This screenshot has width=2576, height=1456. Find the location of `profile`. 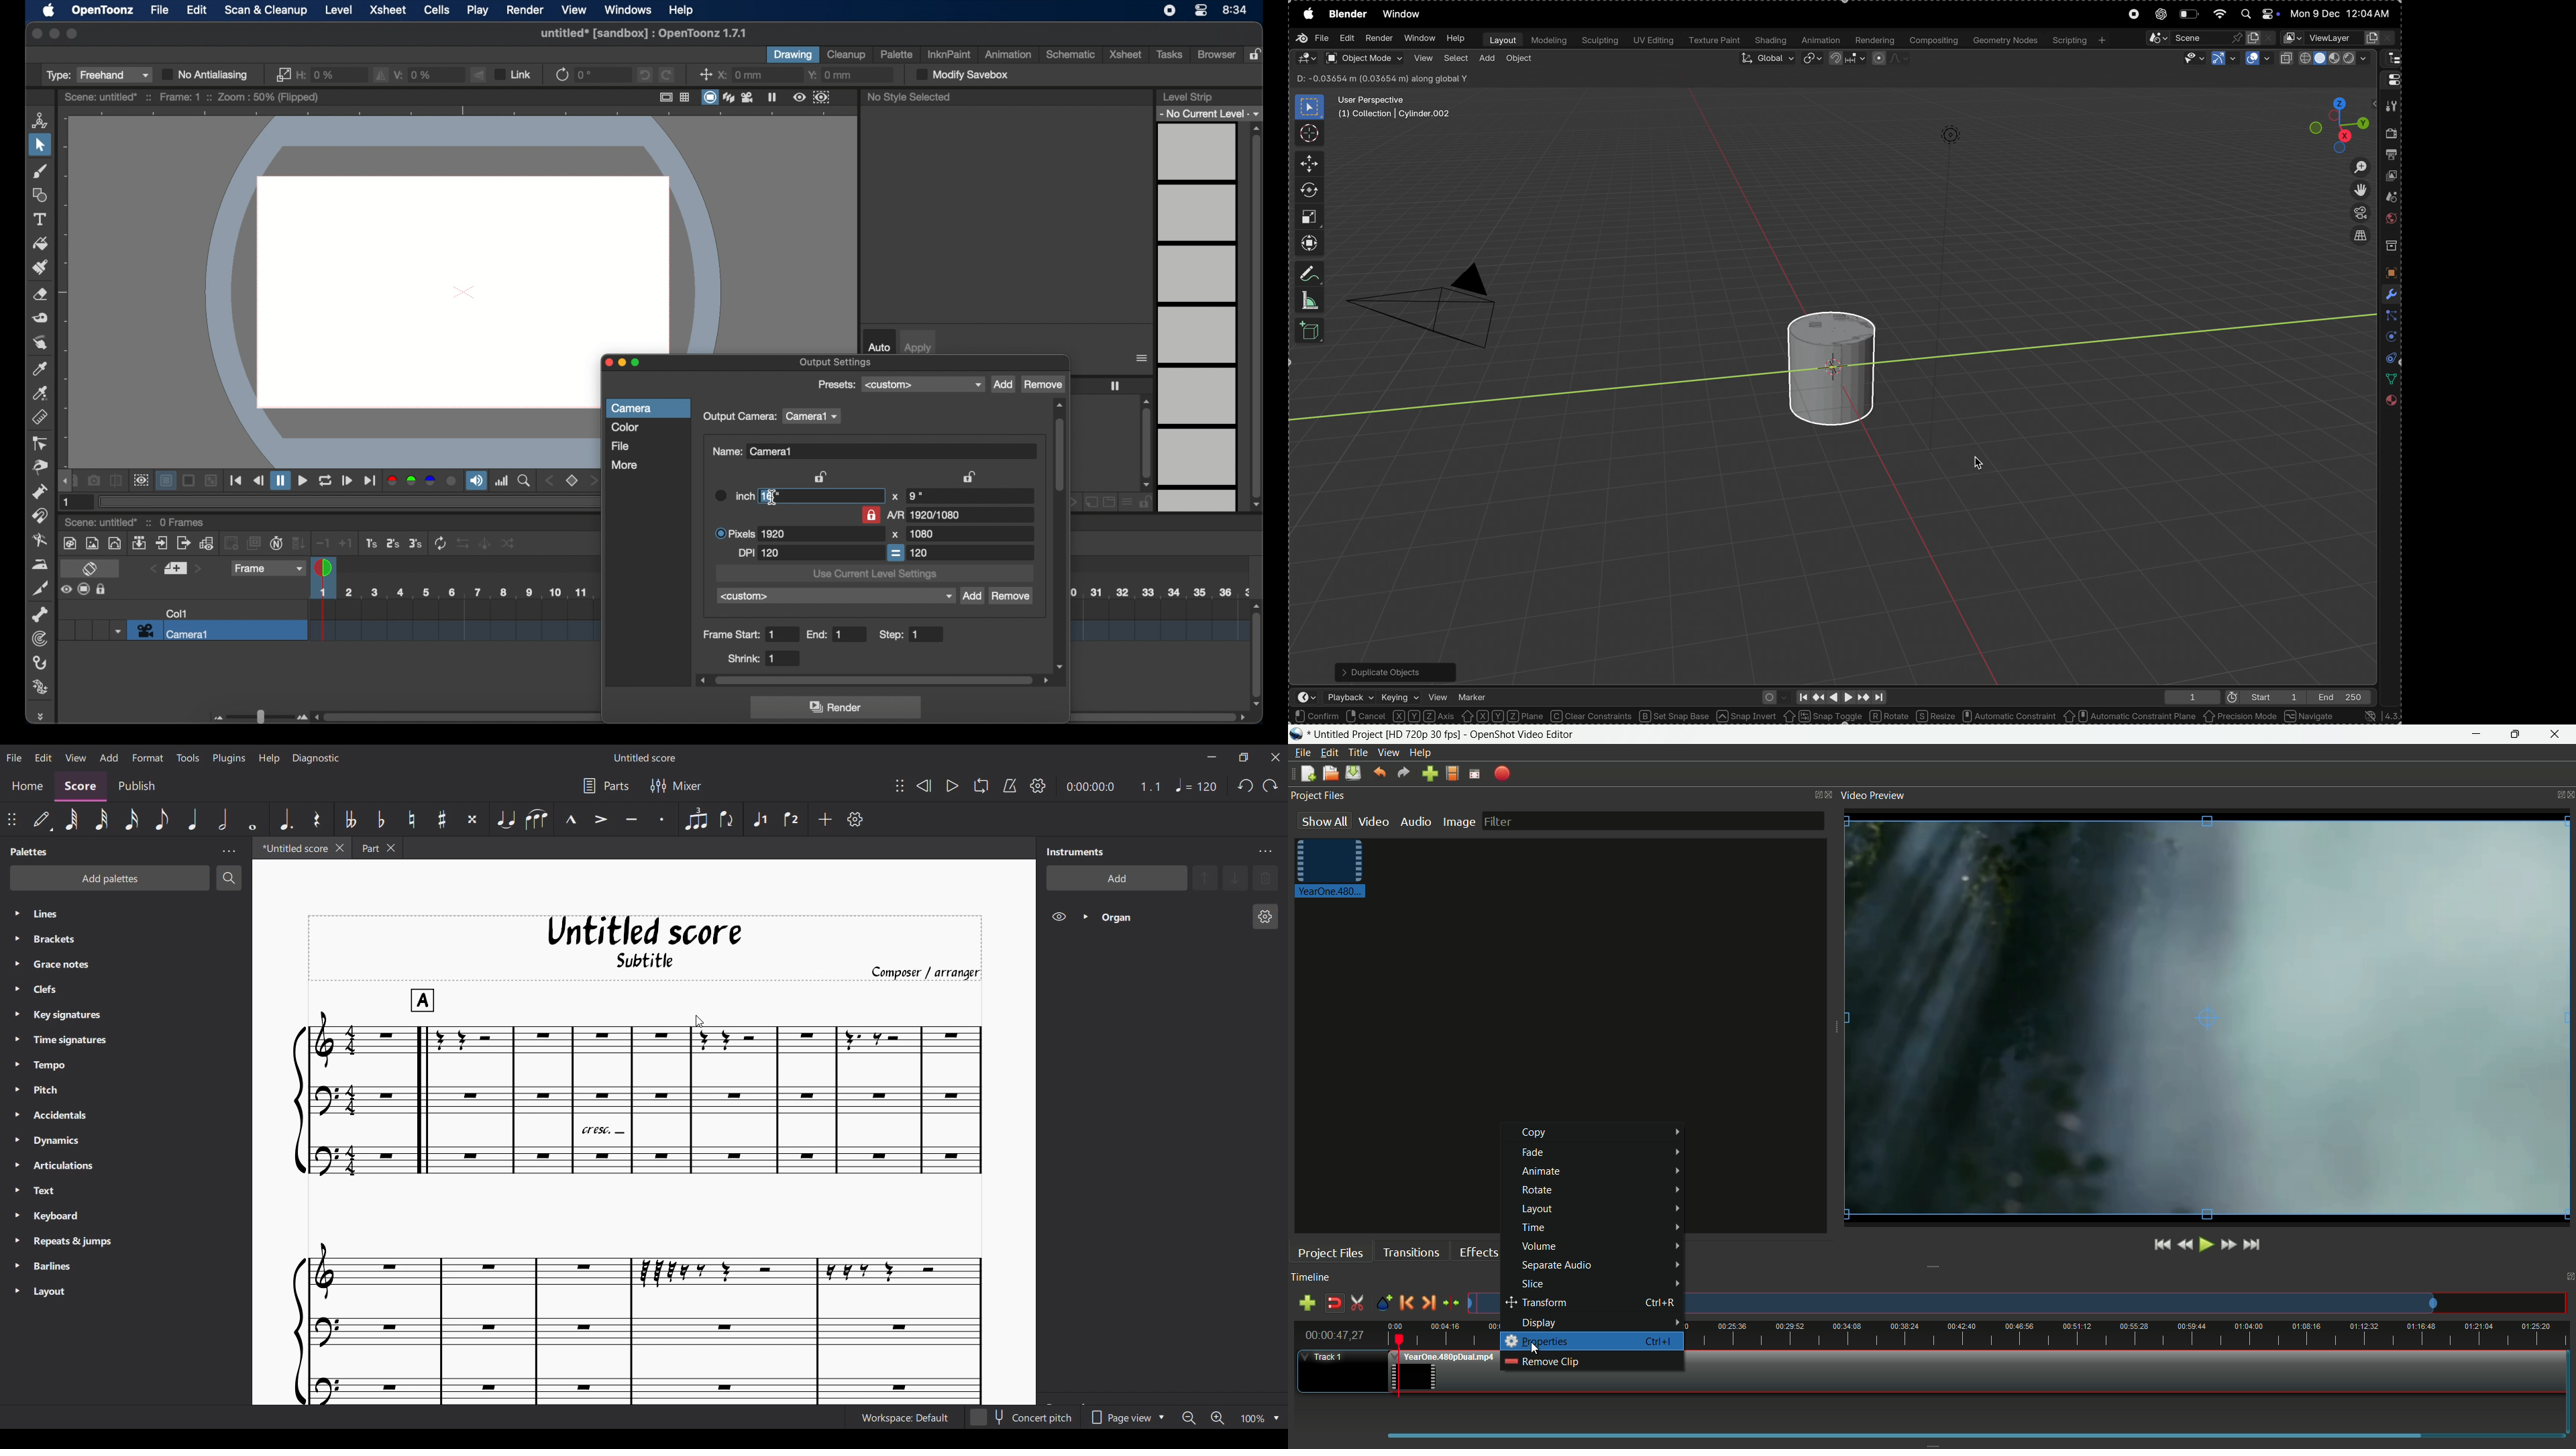

profile is located at coordinates (1422, 734).